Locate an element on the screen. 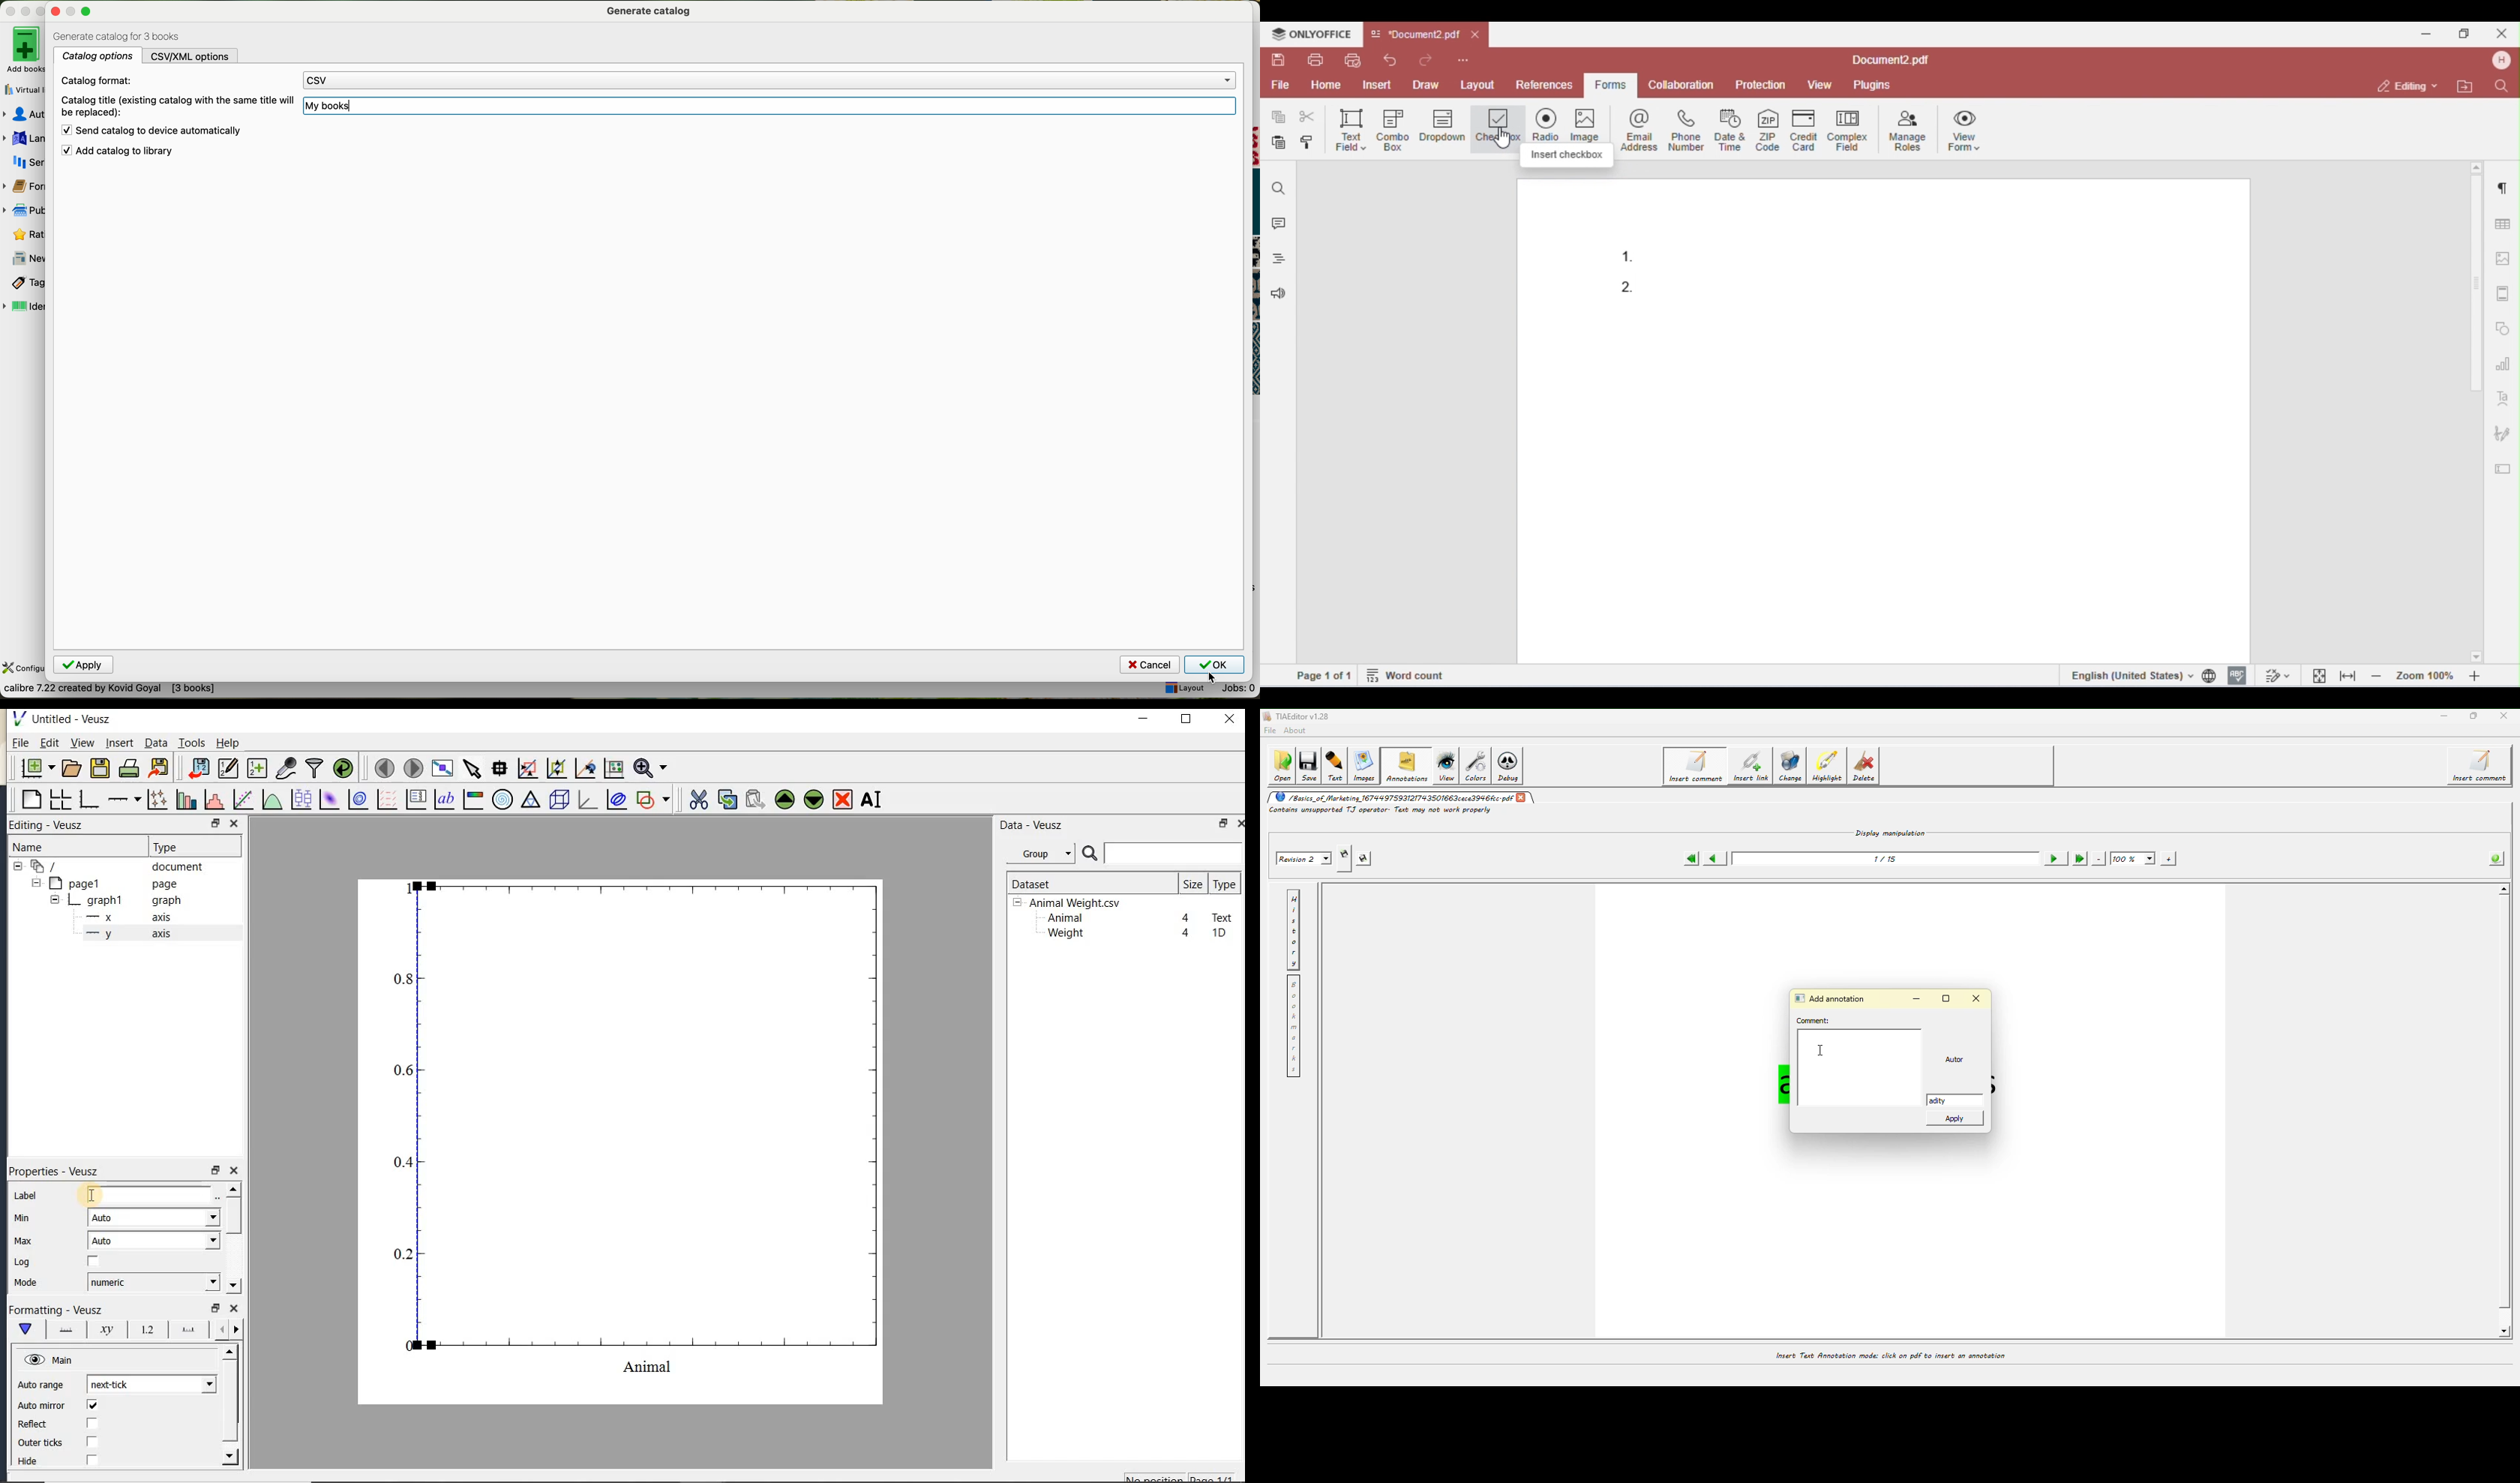 This screenshot has height=1484, width=2520. click to zoom out of graph axes is located at coordinates (558, 767).